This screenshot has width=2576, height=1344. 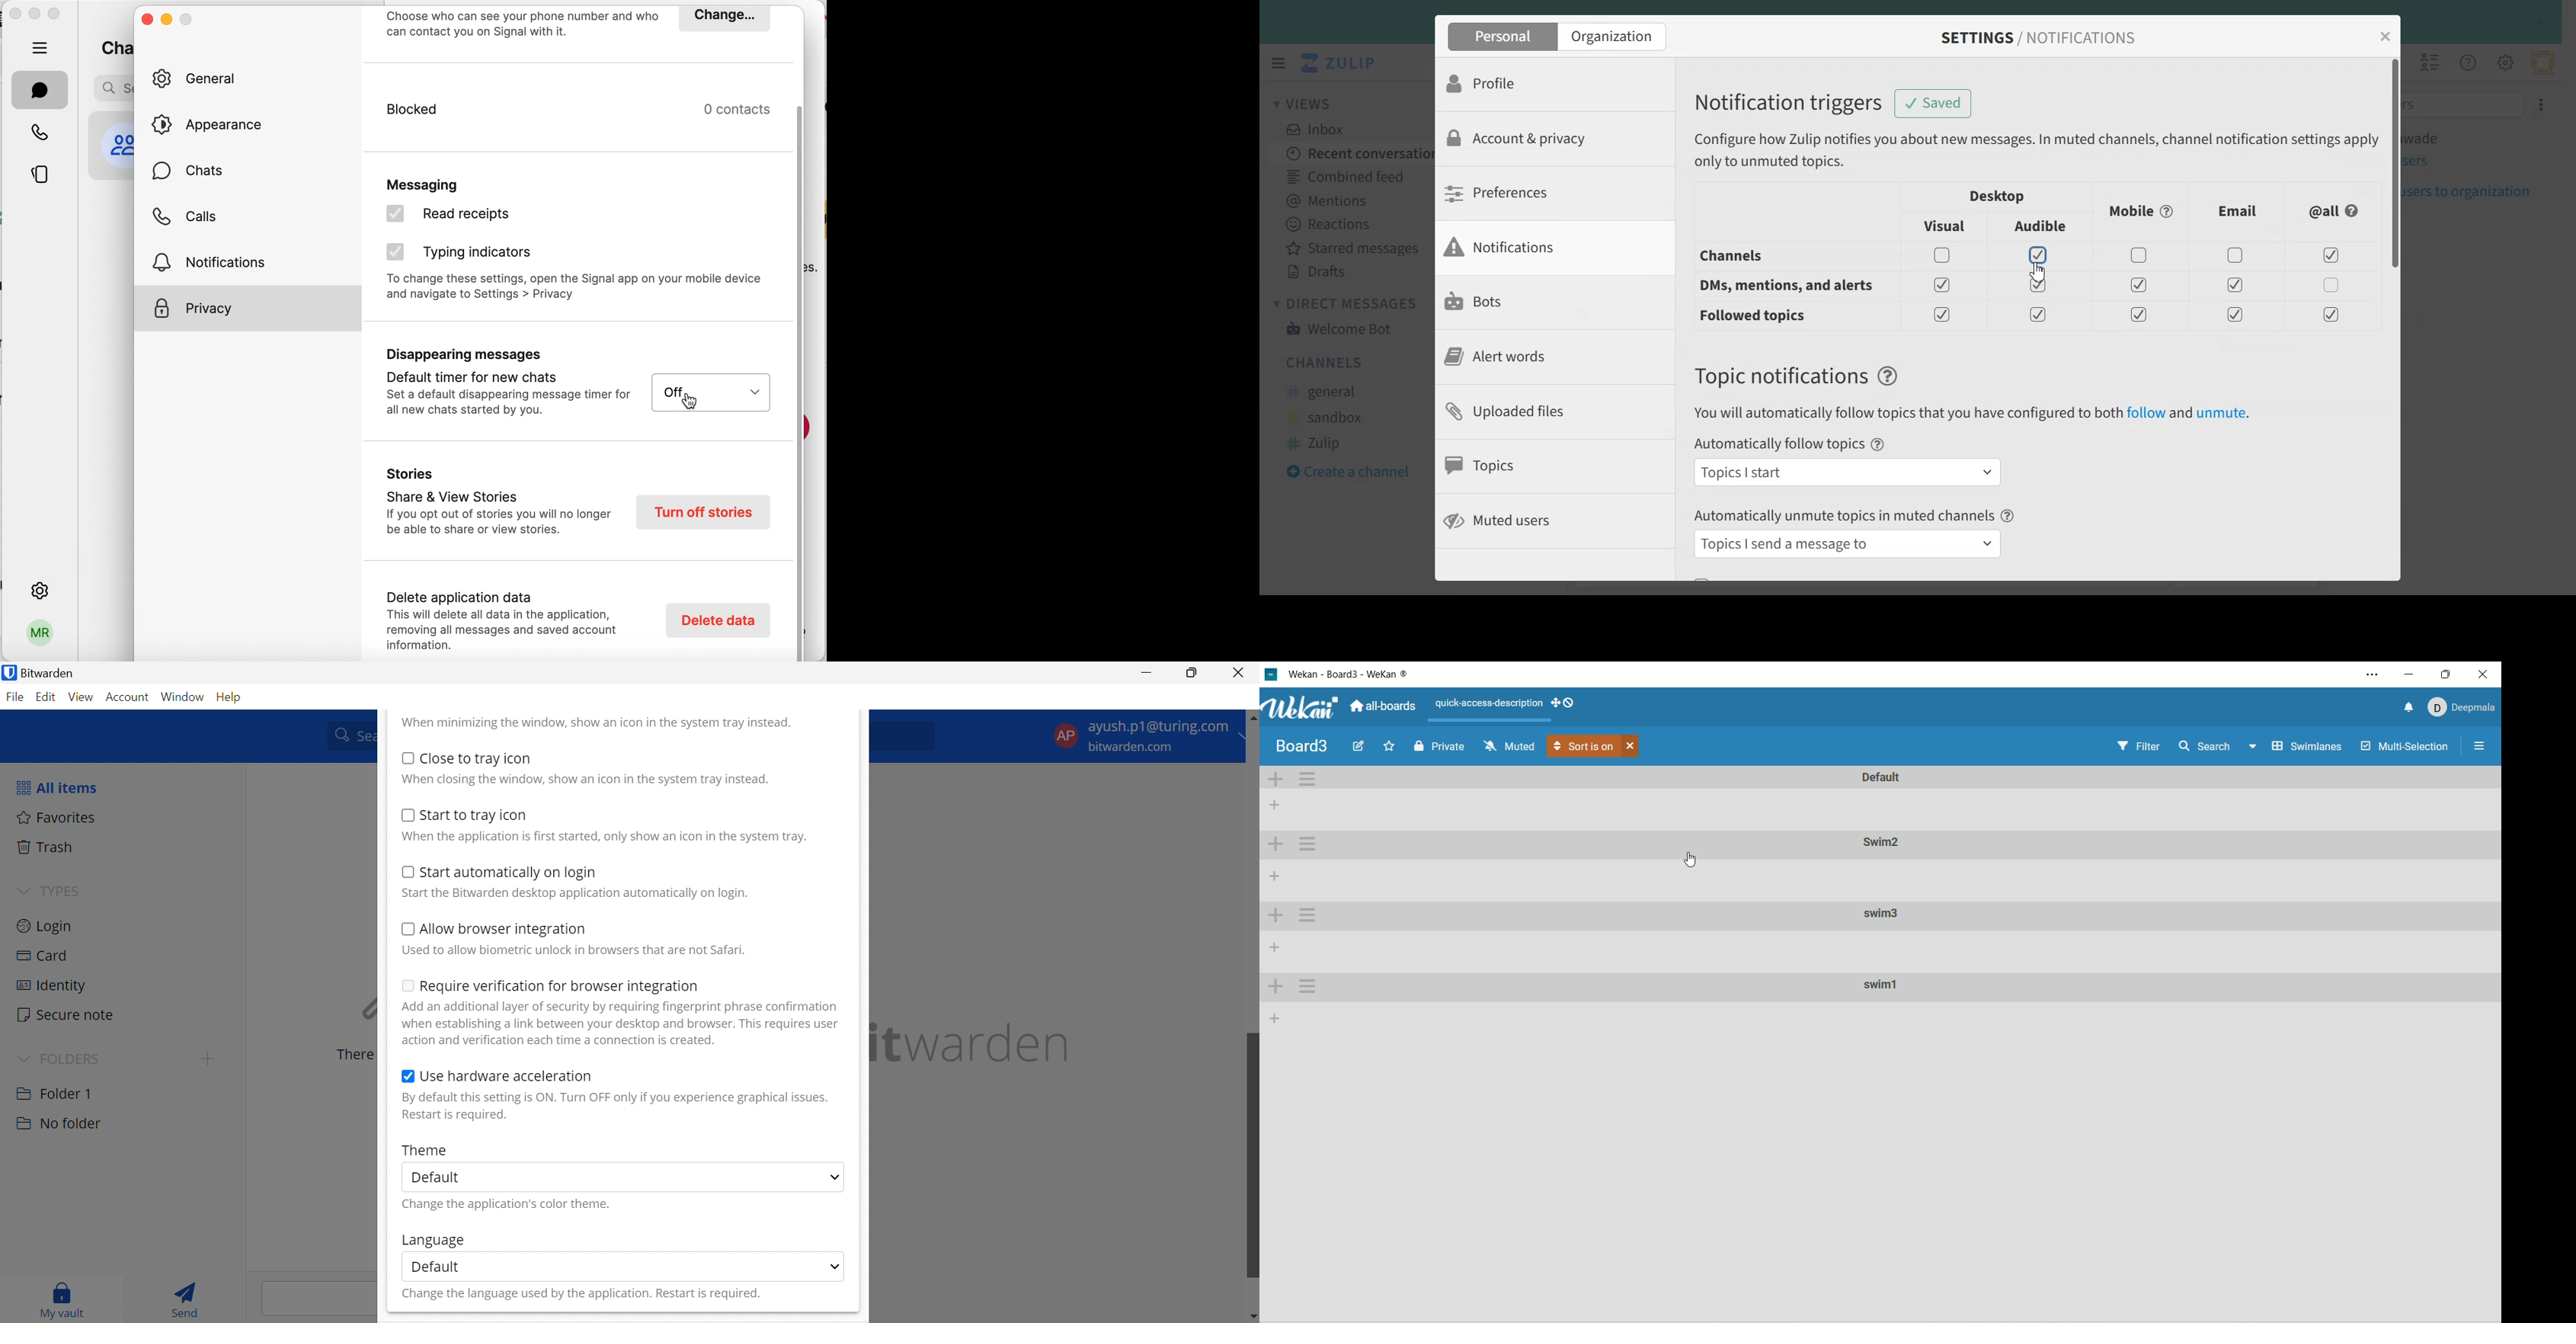 What do you see at coordinates (1783, 286) in the screenshot?
I see `DM, mentions and alert` at bounding box center [1783, 286].